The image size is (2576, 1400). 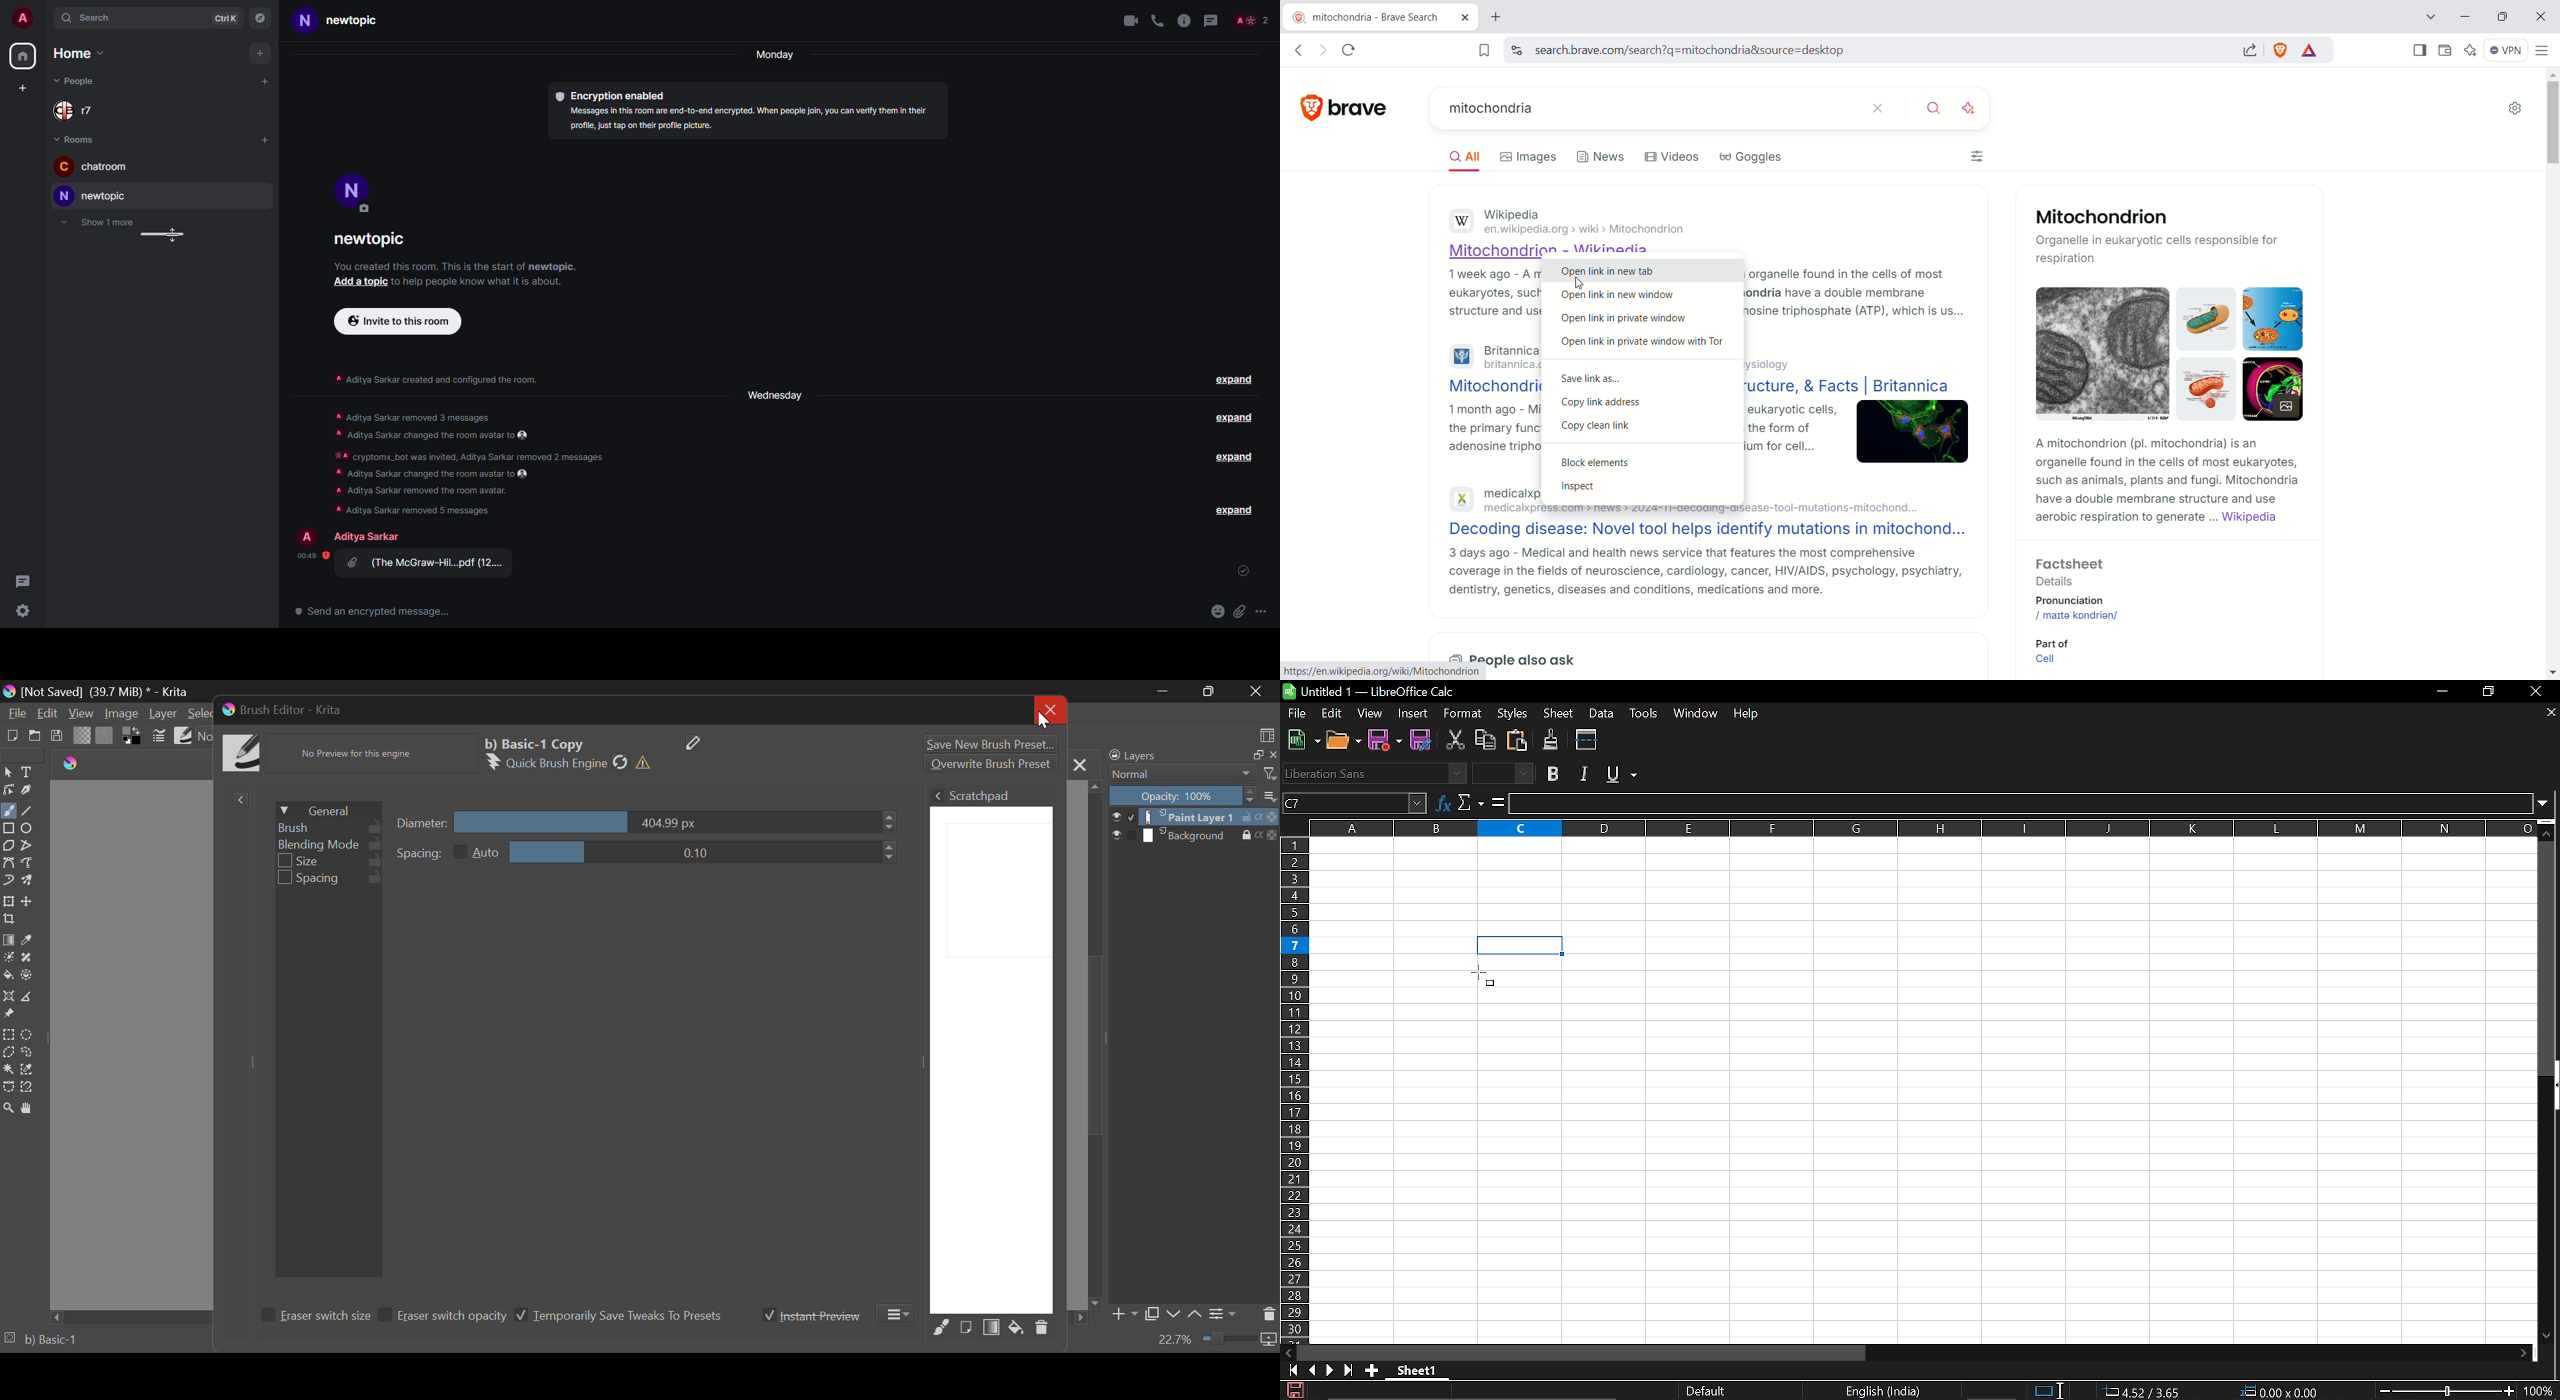 What do you see at coordinates (2067, 599) in the screenshot?
I see `Pronunciation` at bounding box center [2067, 599].